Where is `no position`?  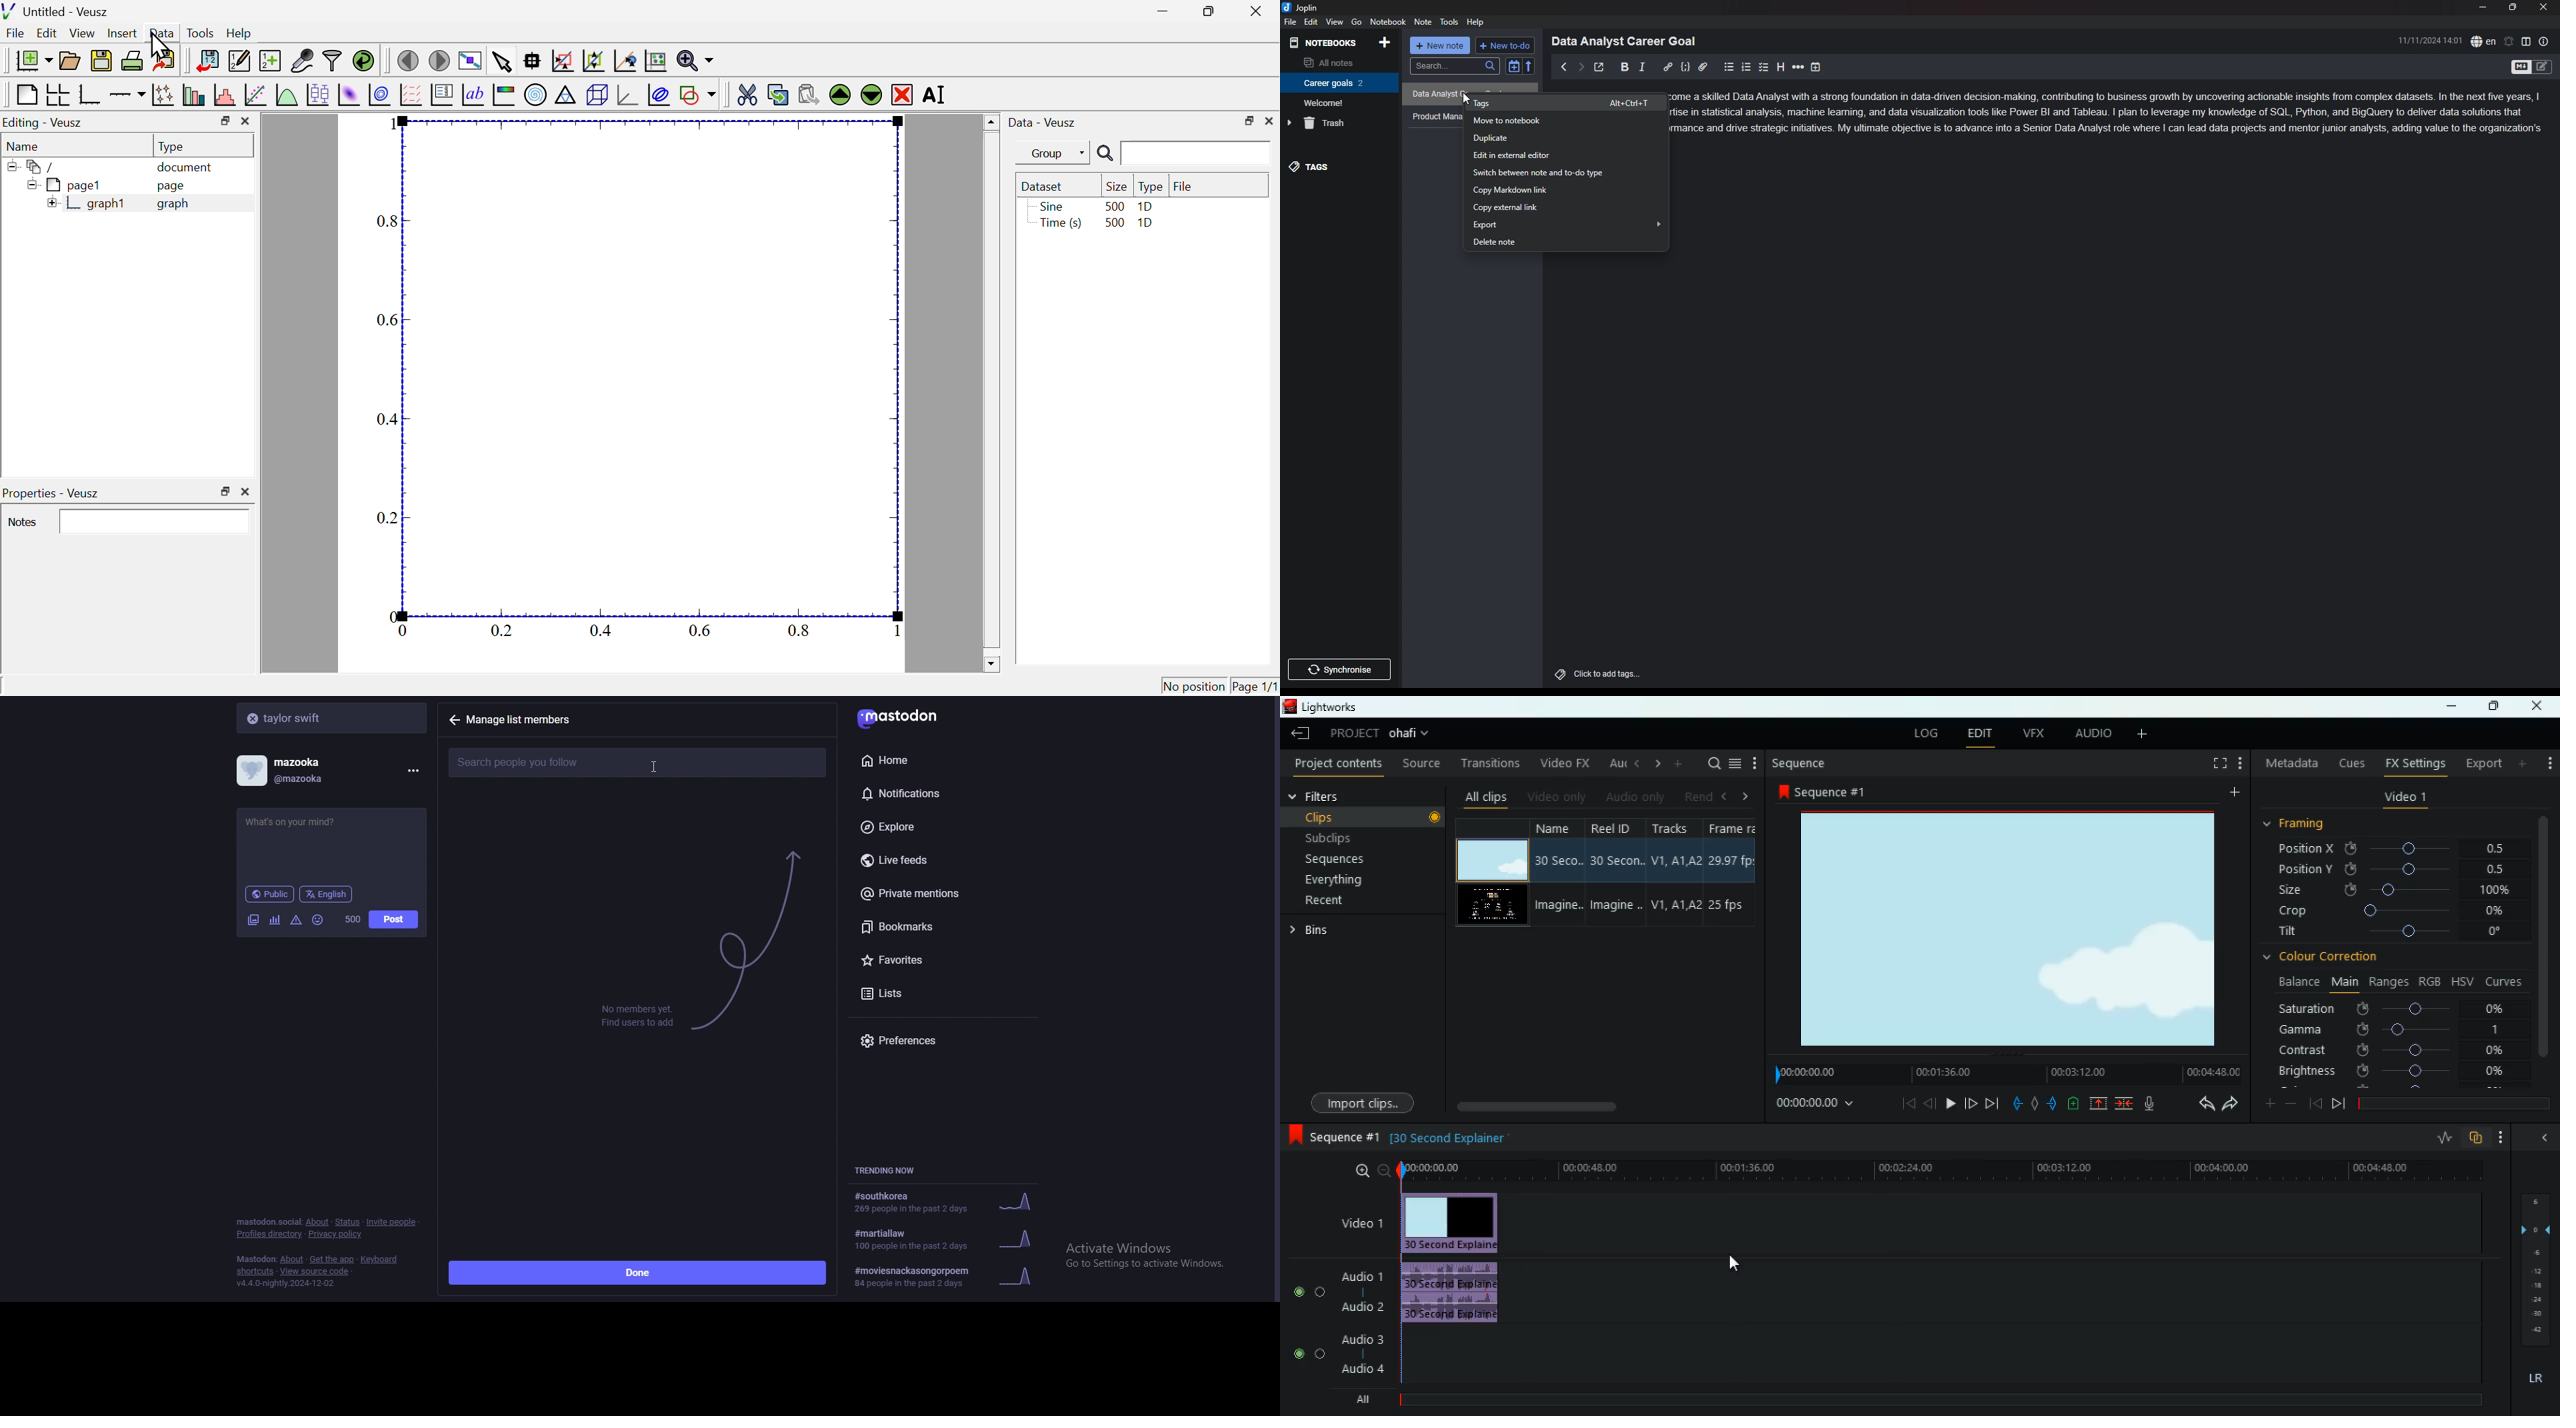 no position is located at coordinates (1194, 685).